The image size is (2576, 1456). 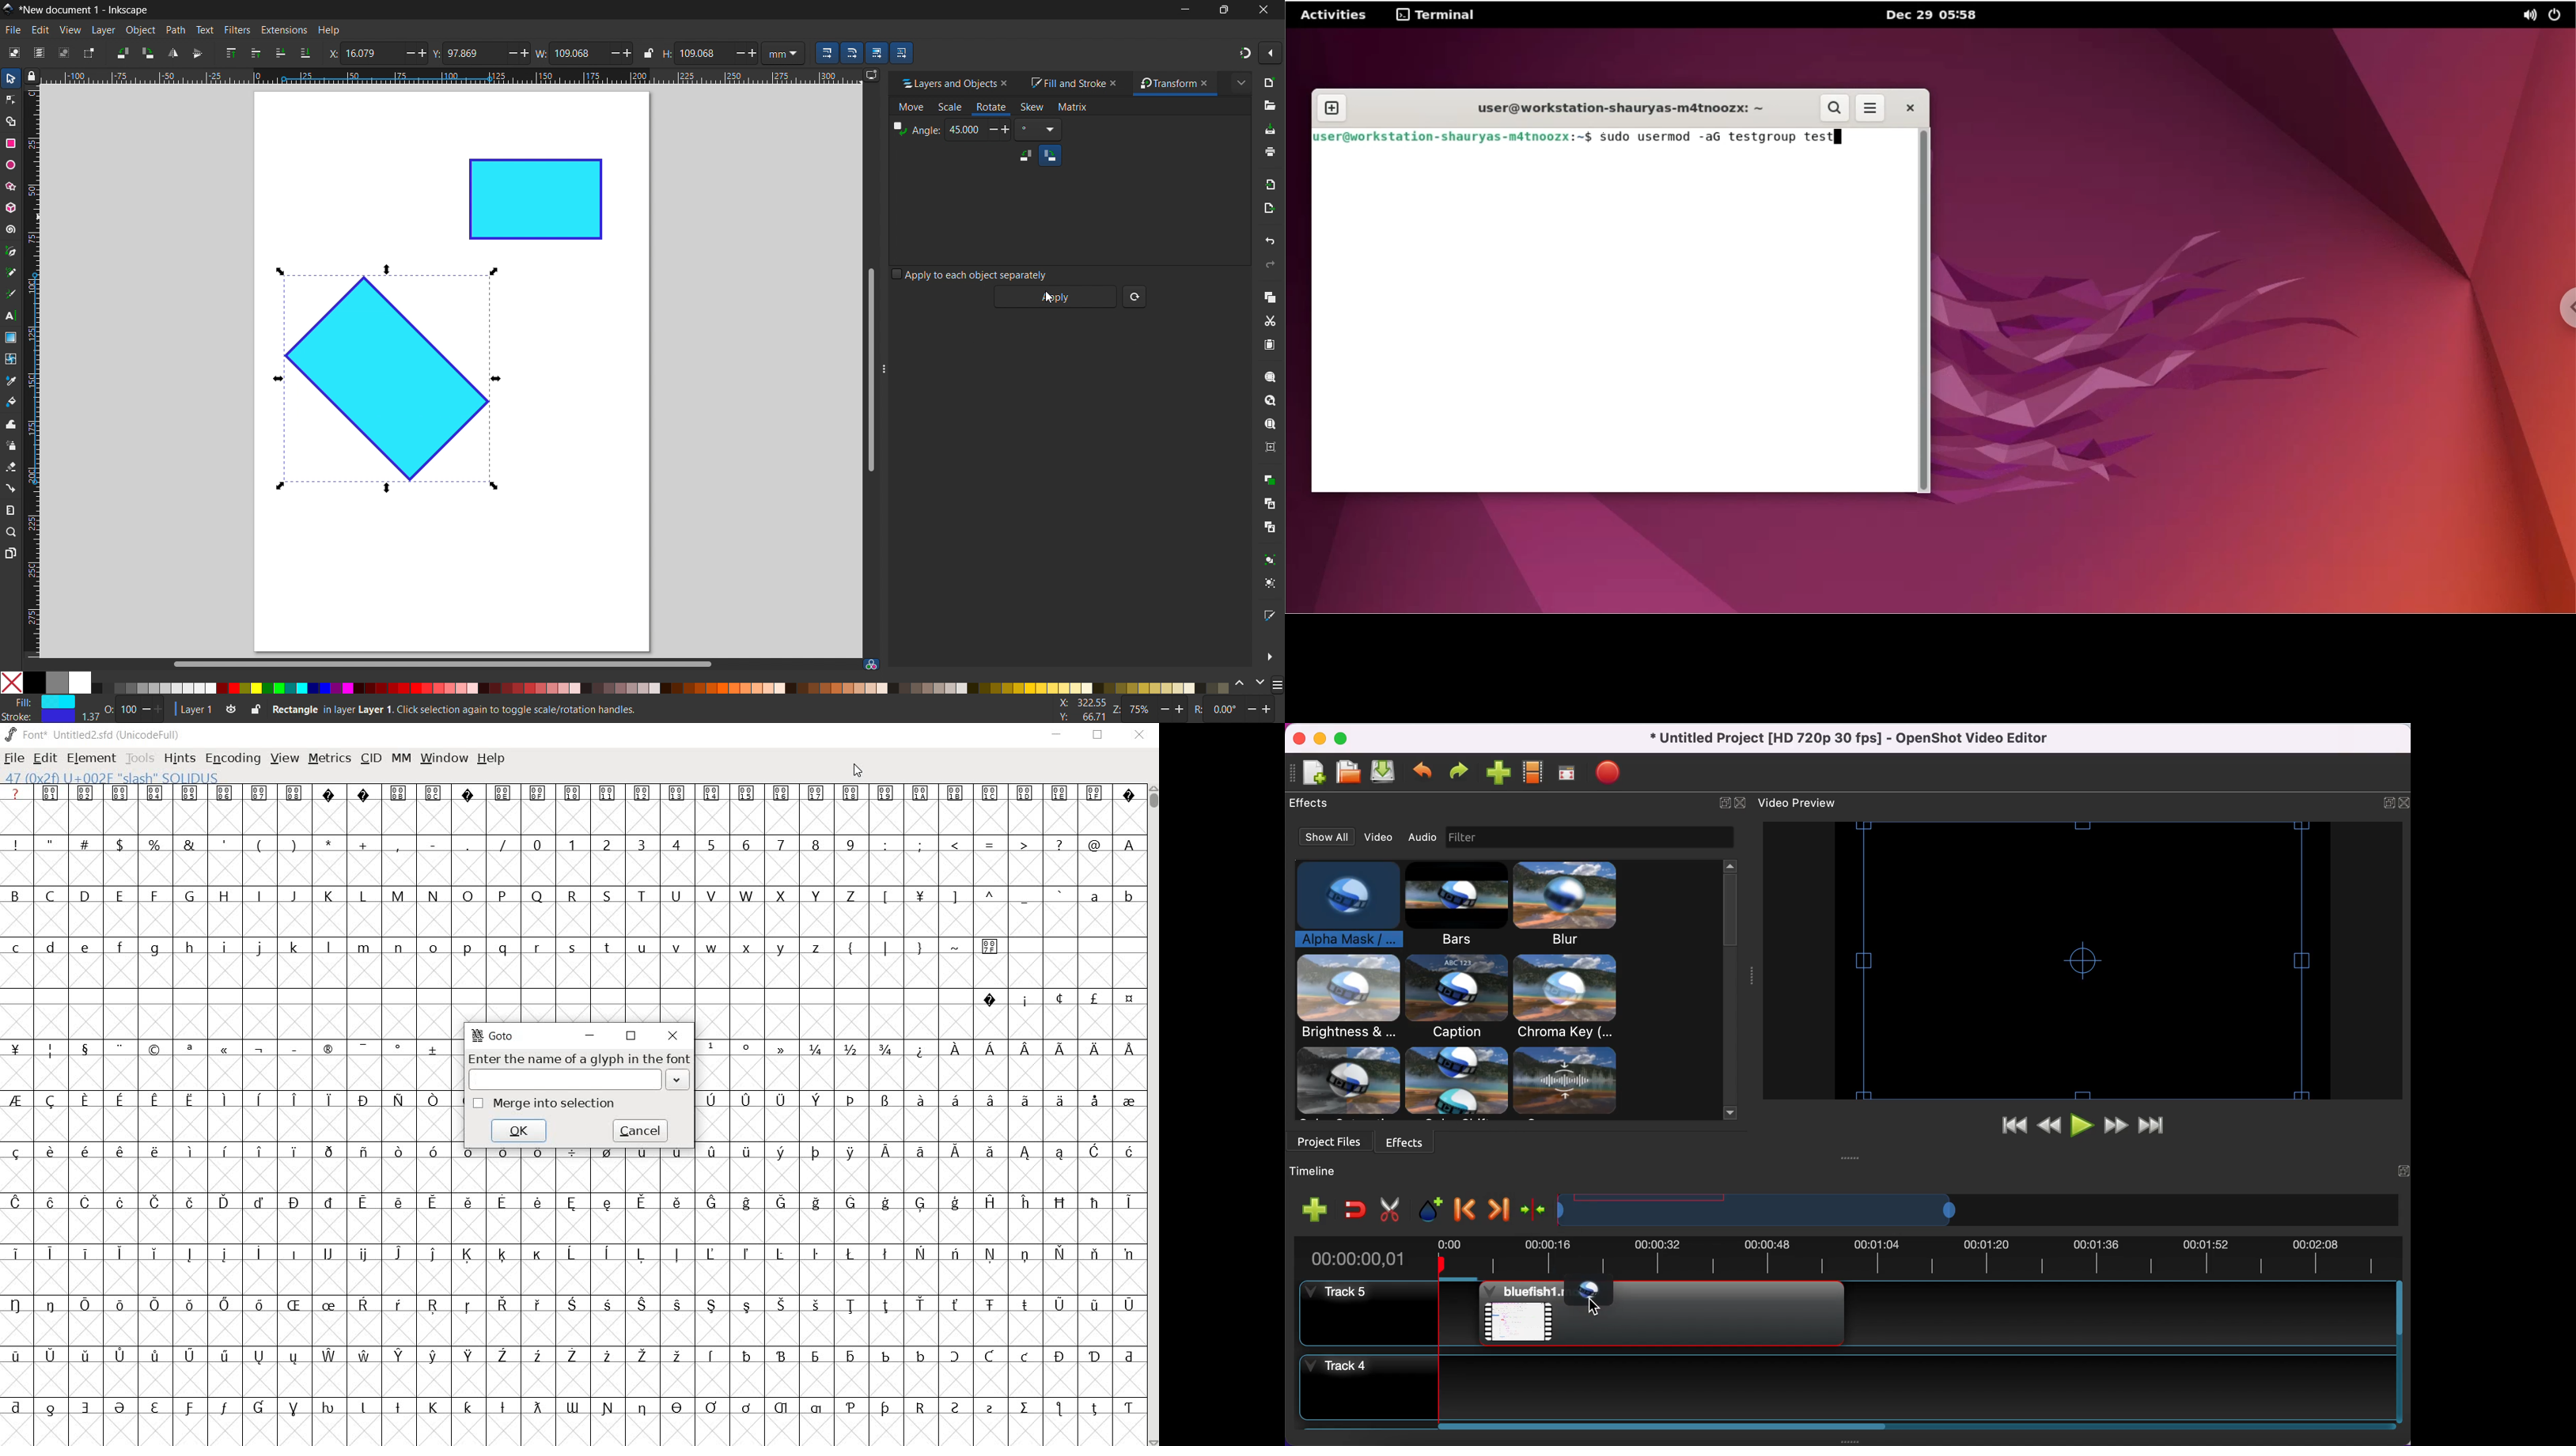 What do you see at coordinates (570, 1406) in the screenshot?
I see `` at bounding box center [570, 1406].